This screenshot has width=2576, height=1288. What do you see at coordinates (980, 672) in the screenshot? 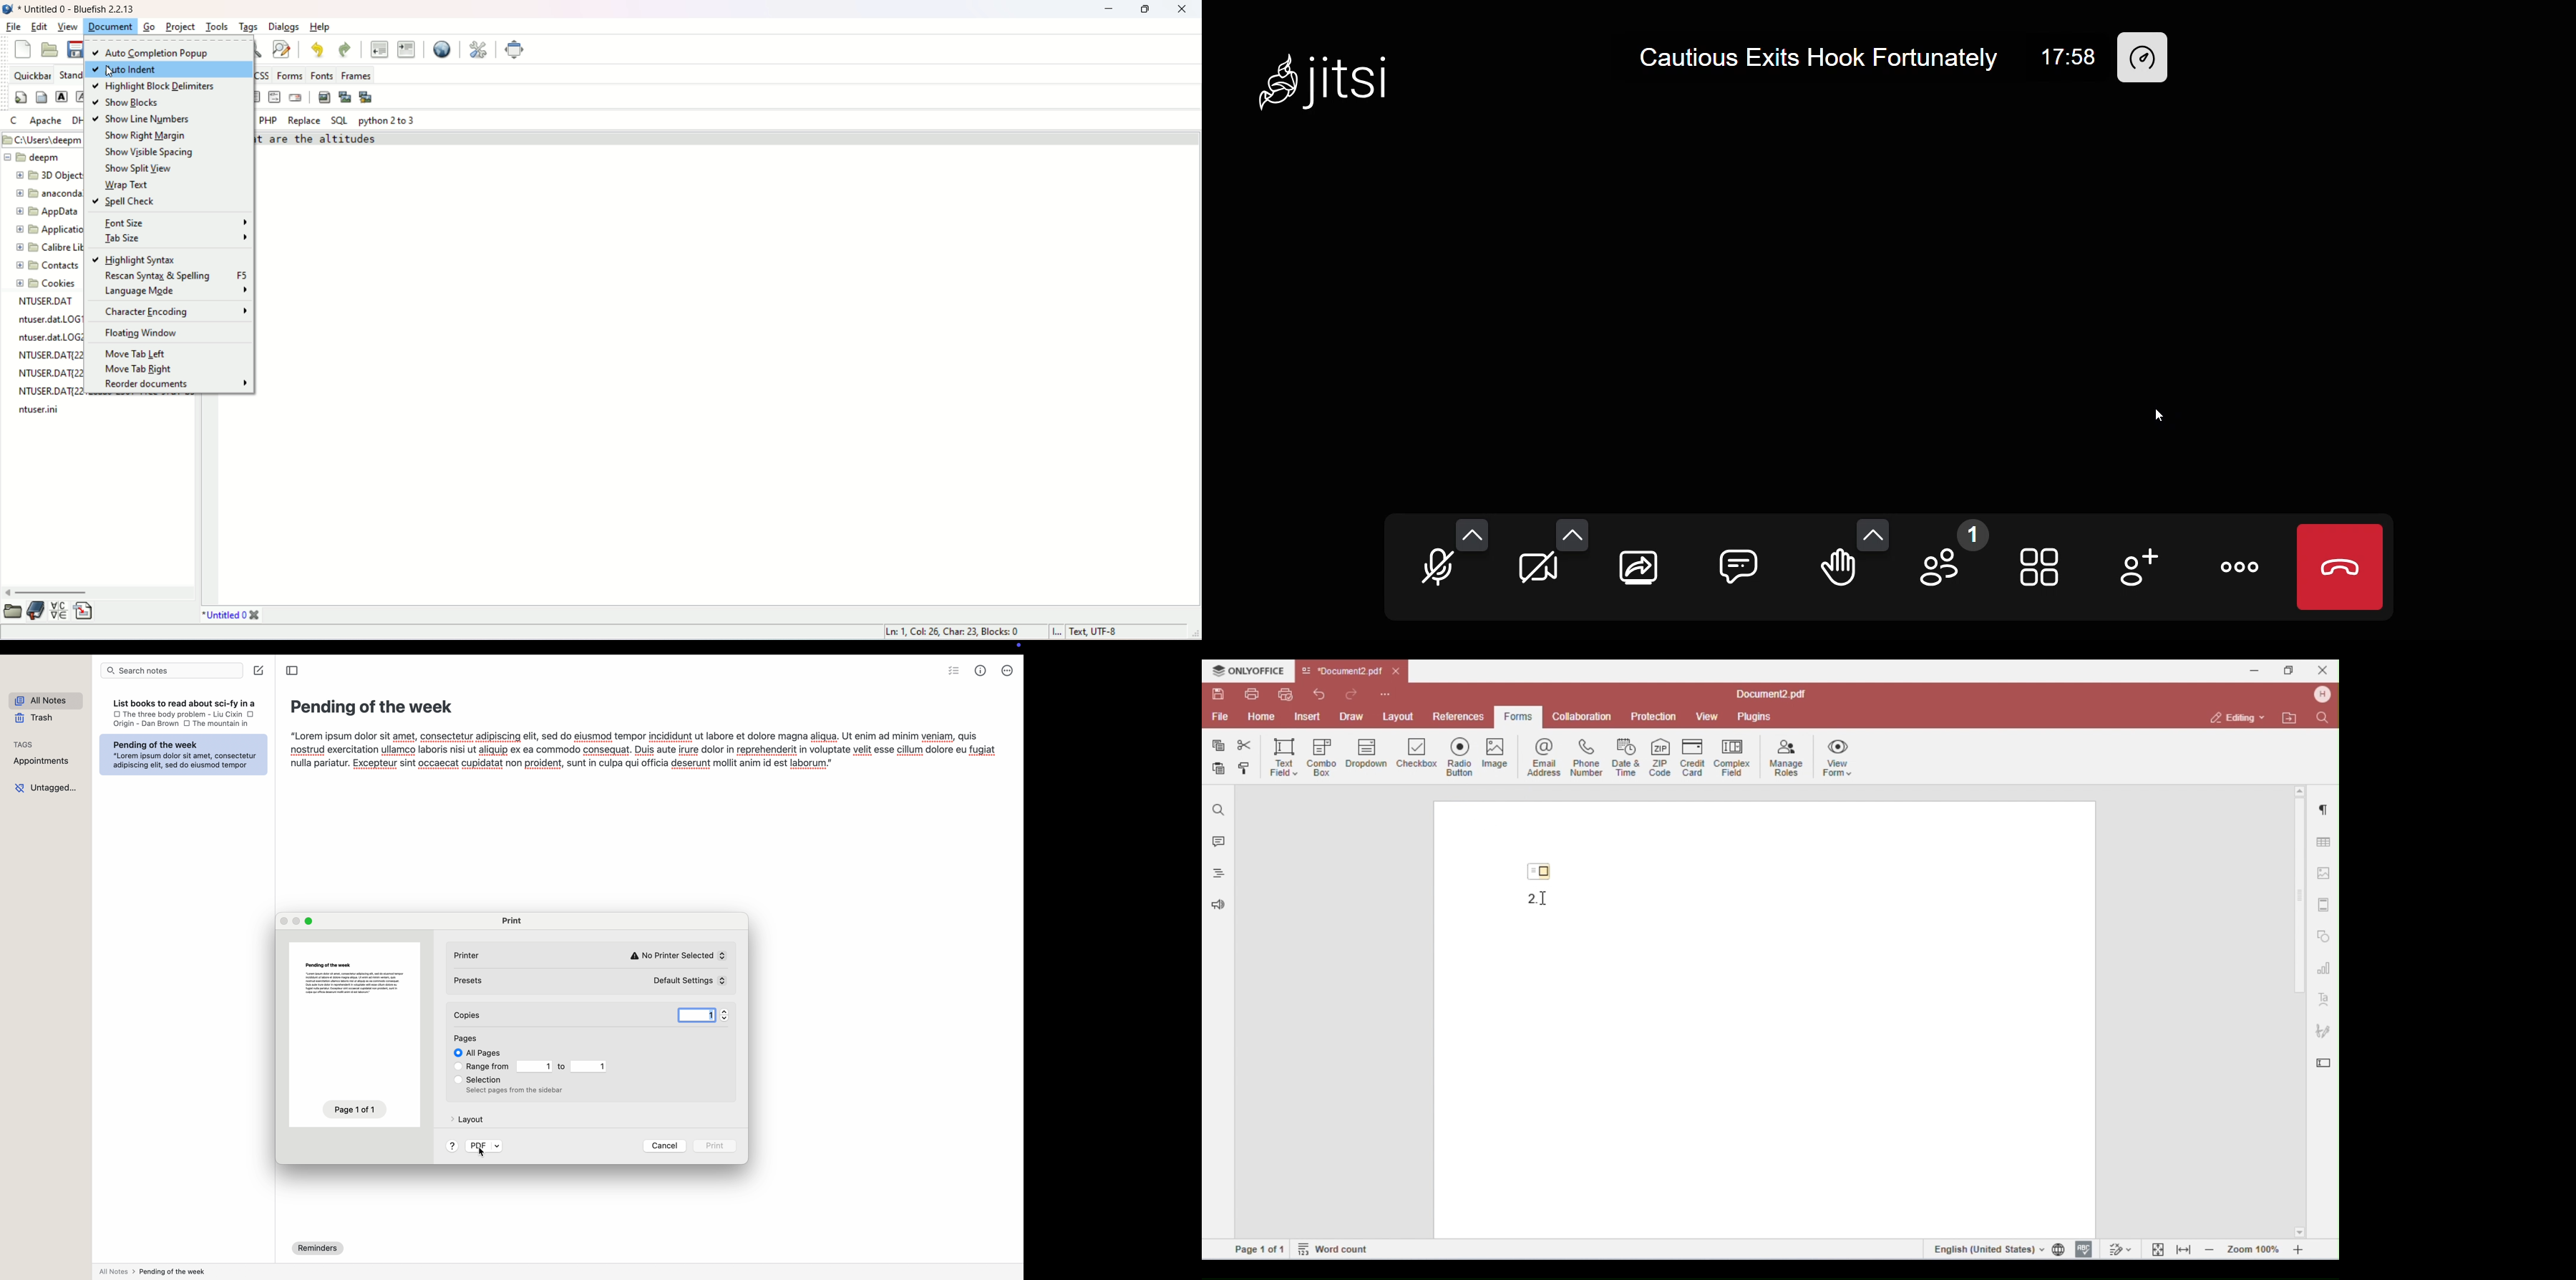
I see `metrics` at bounding box center [980, 672].